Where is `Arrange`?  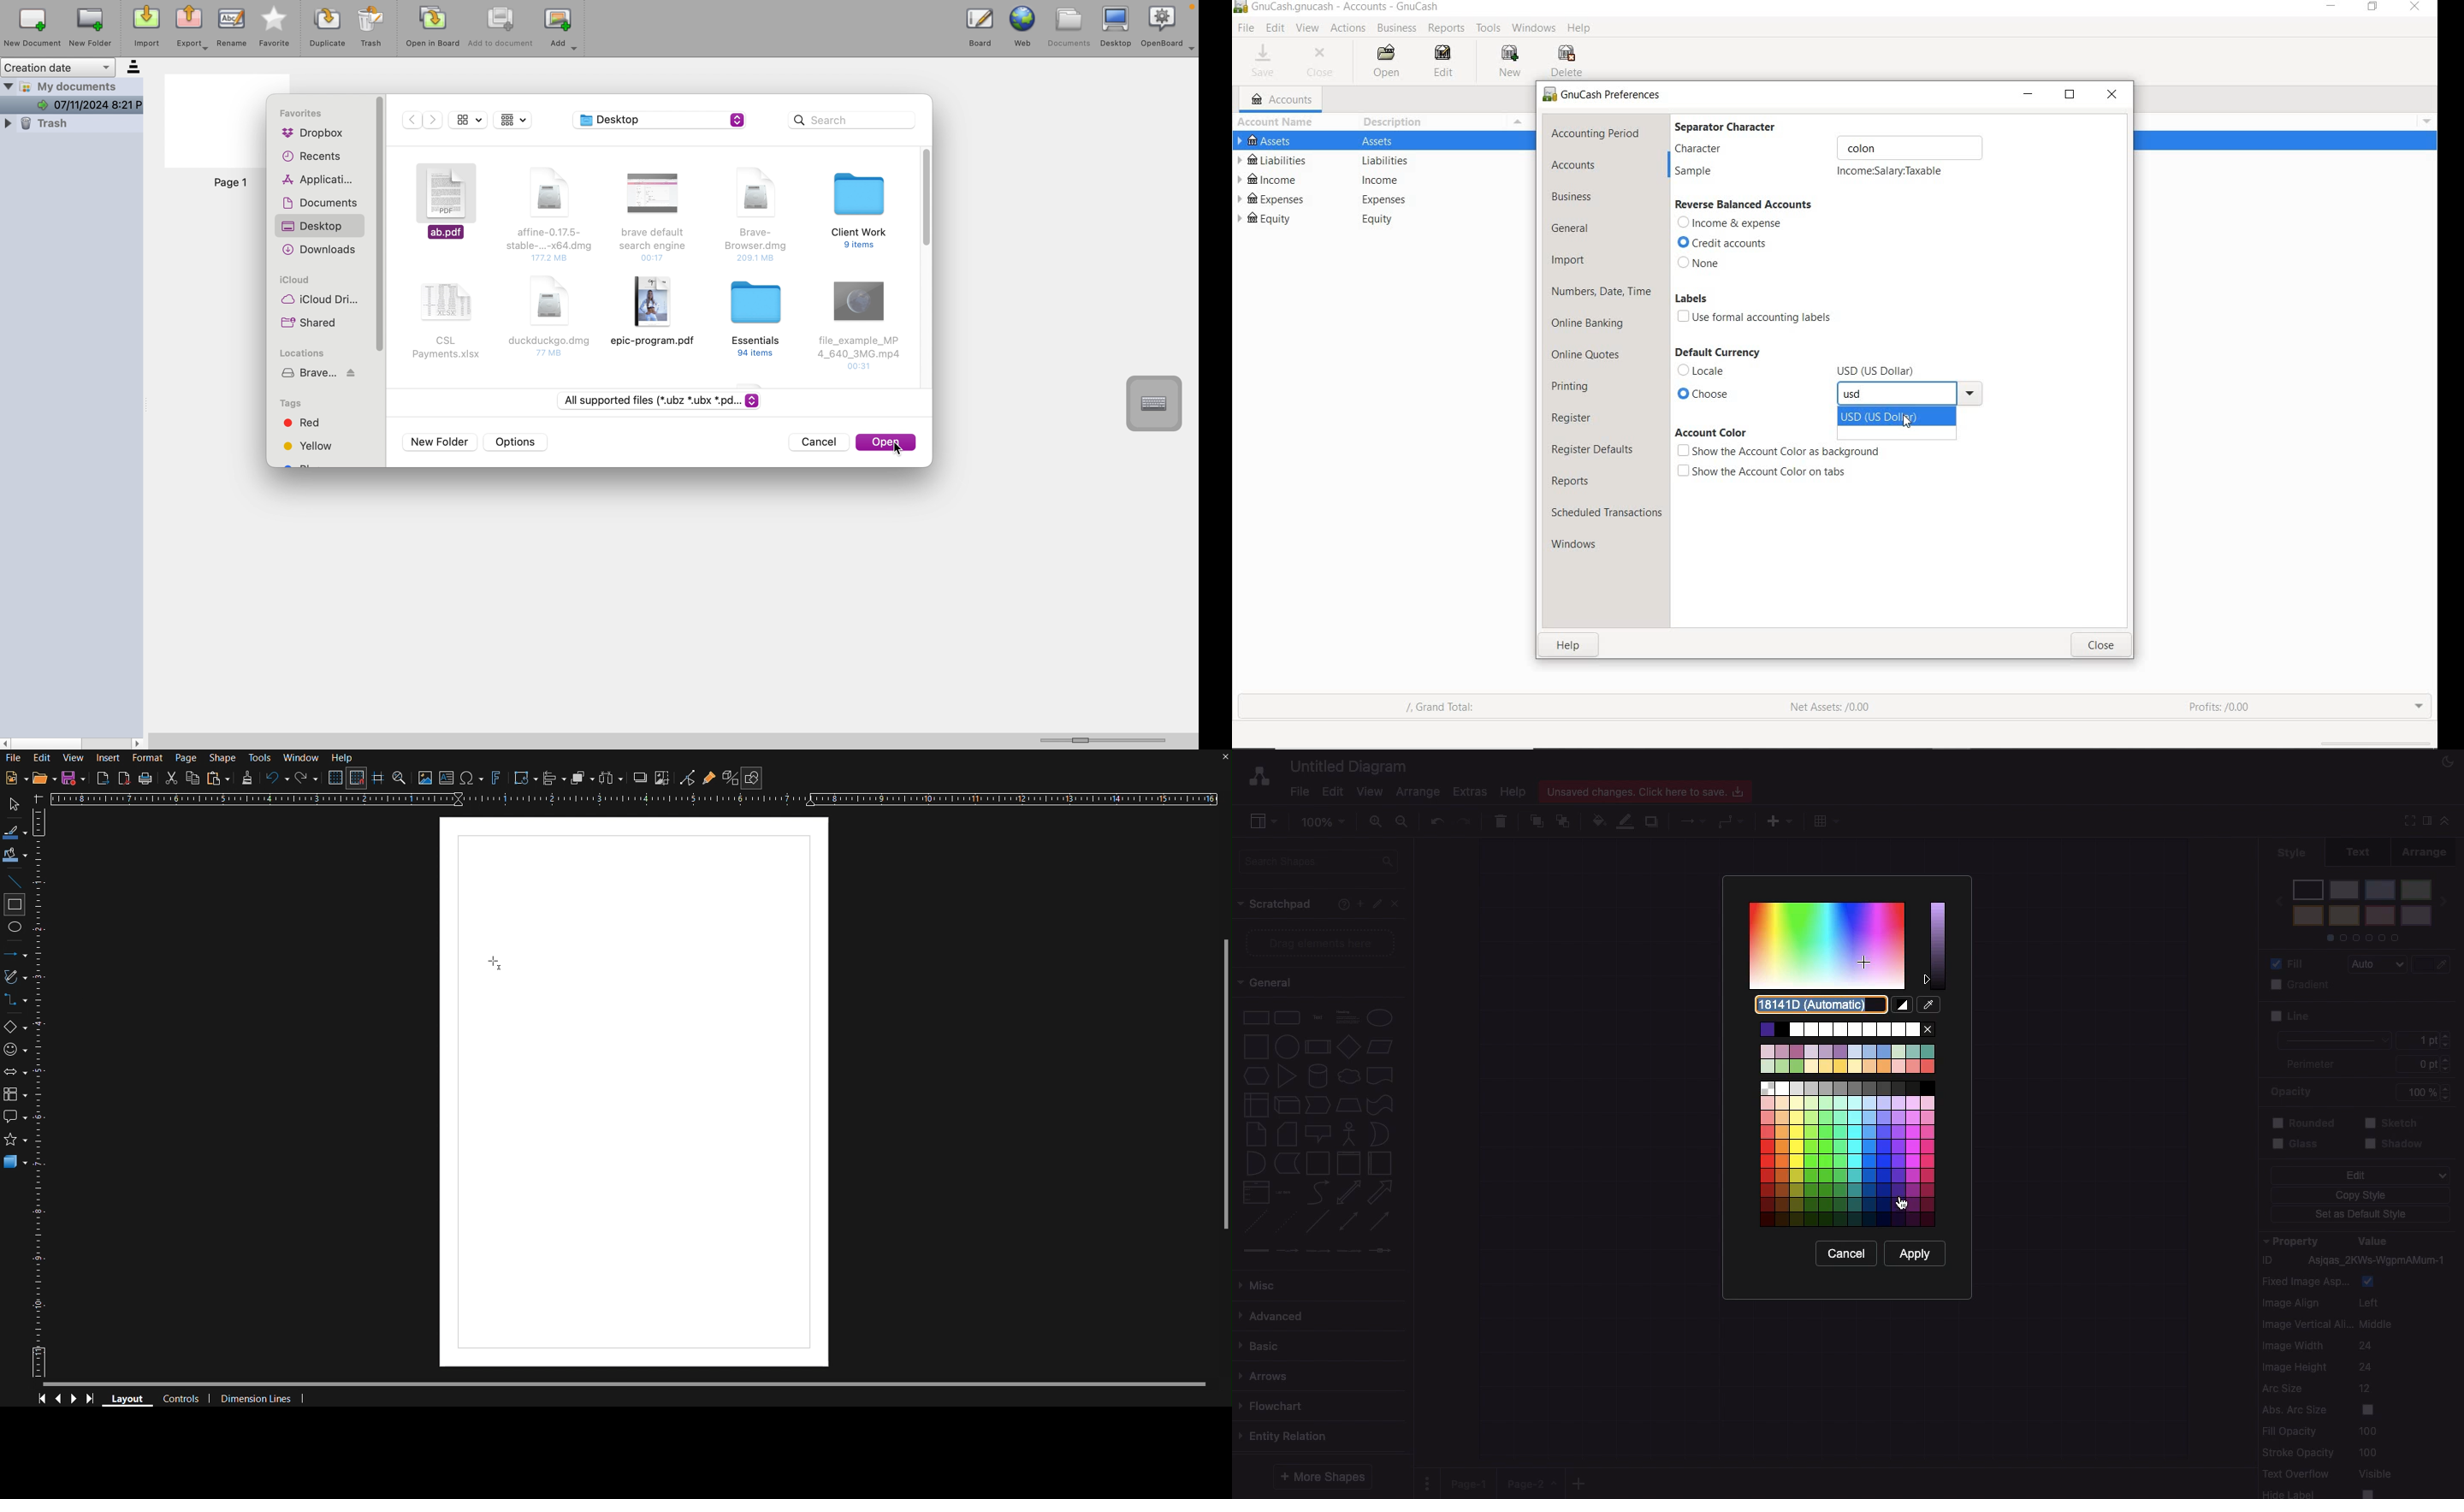 Arrange is located at coordinates (583, 777).